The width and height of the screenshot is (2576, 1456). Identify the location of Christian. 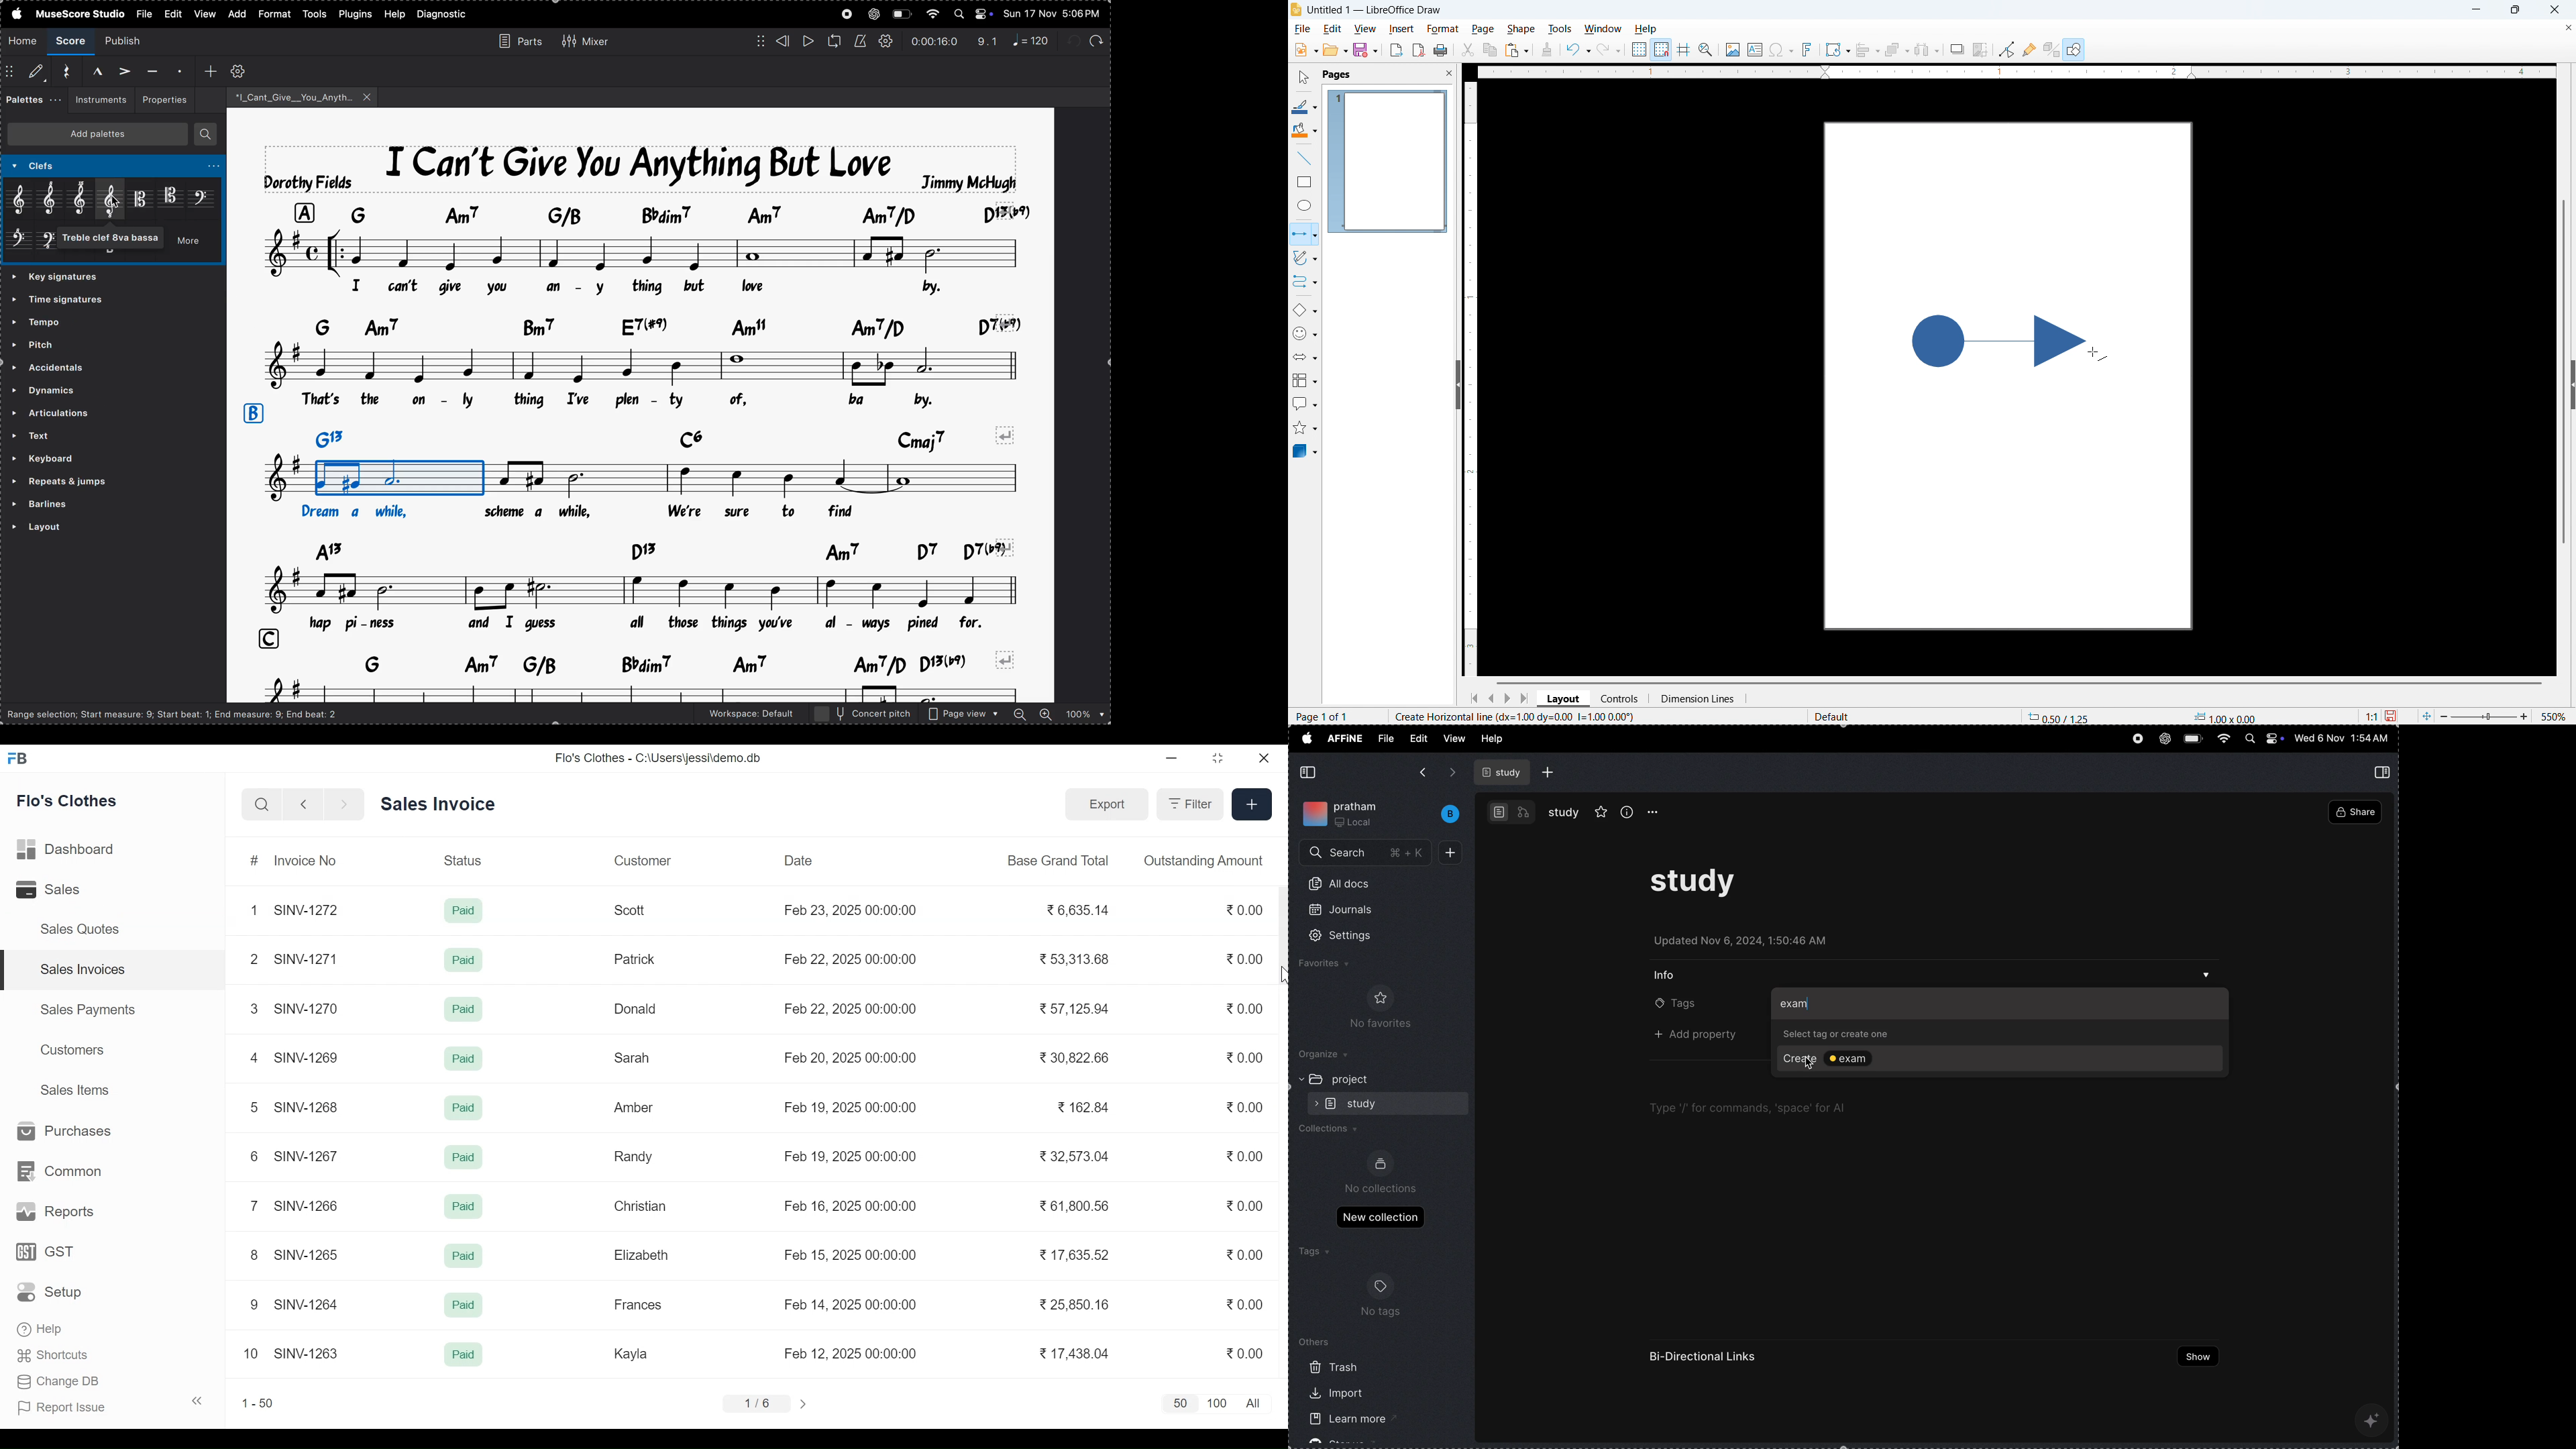
(641, 1206).